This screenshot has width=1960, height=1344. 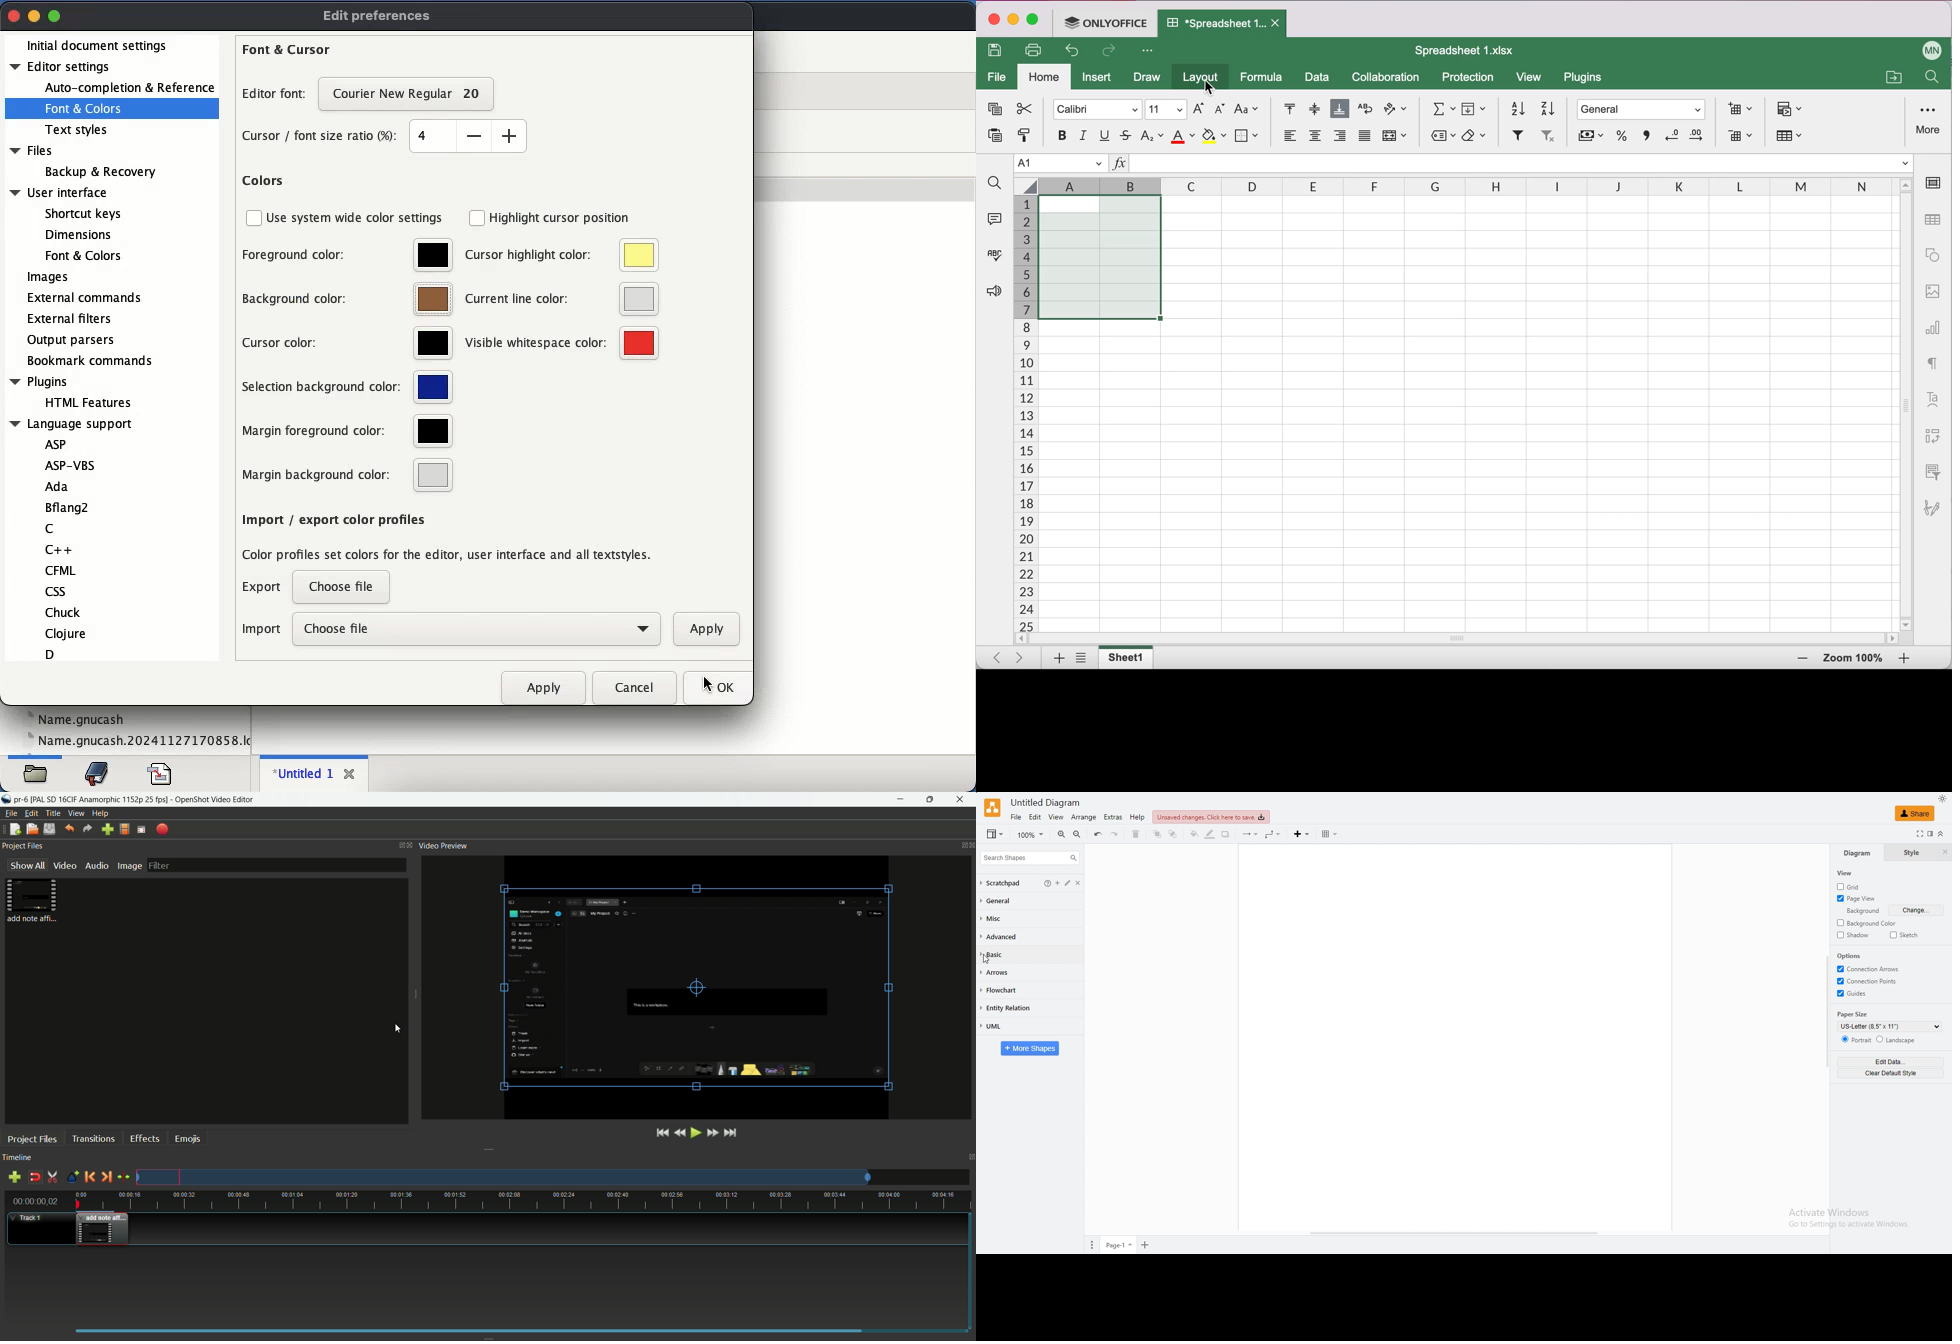 I want to click on format as table template, so click(x=1794, y=138).